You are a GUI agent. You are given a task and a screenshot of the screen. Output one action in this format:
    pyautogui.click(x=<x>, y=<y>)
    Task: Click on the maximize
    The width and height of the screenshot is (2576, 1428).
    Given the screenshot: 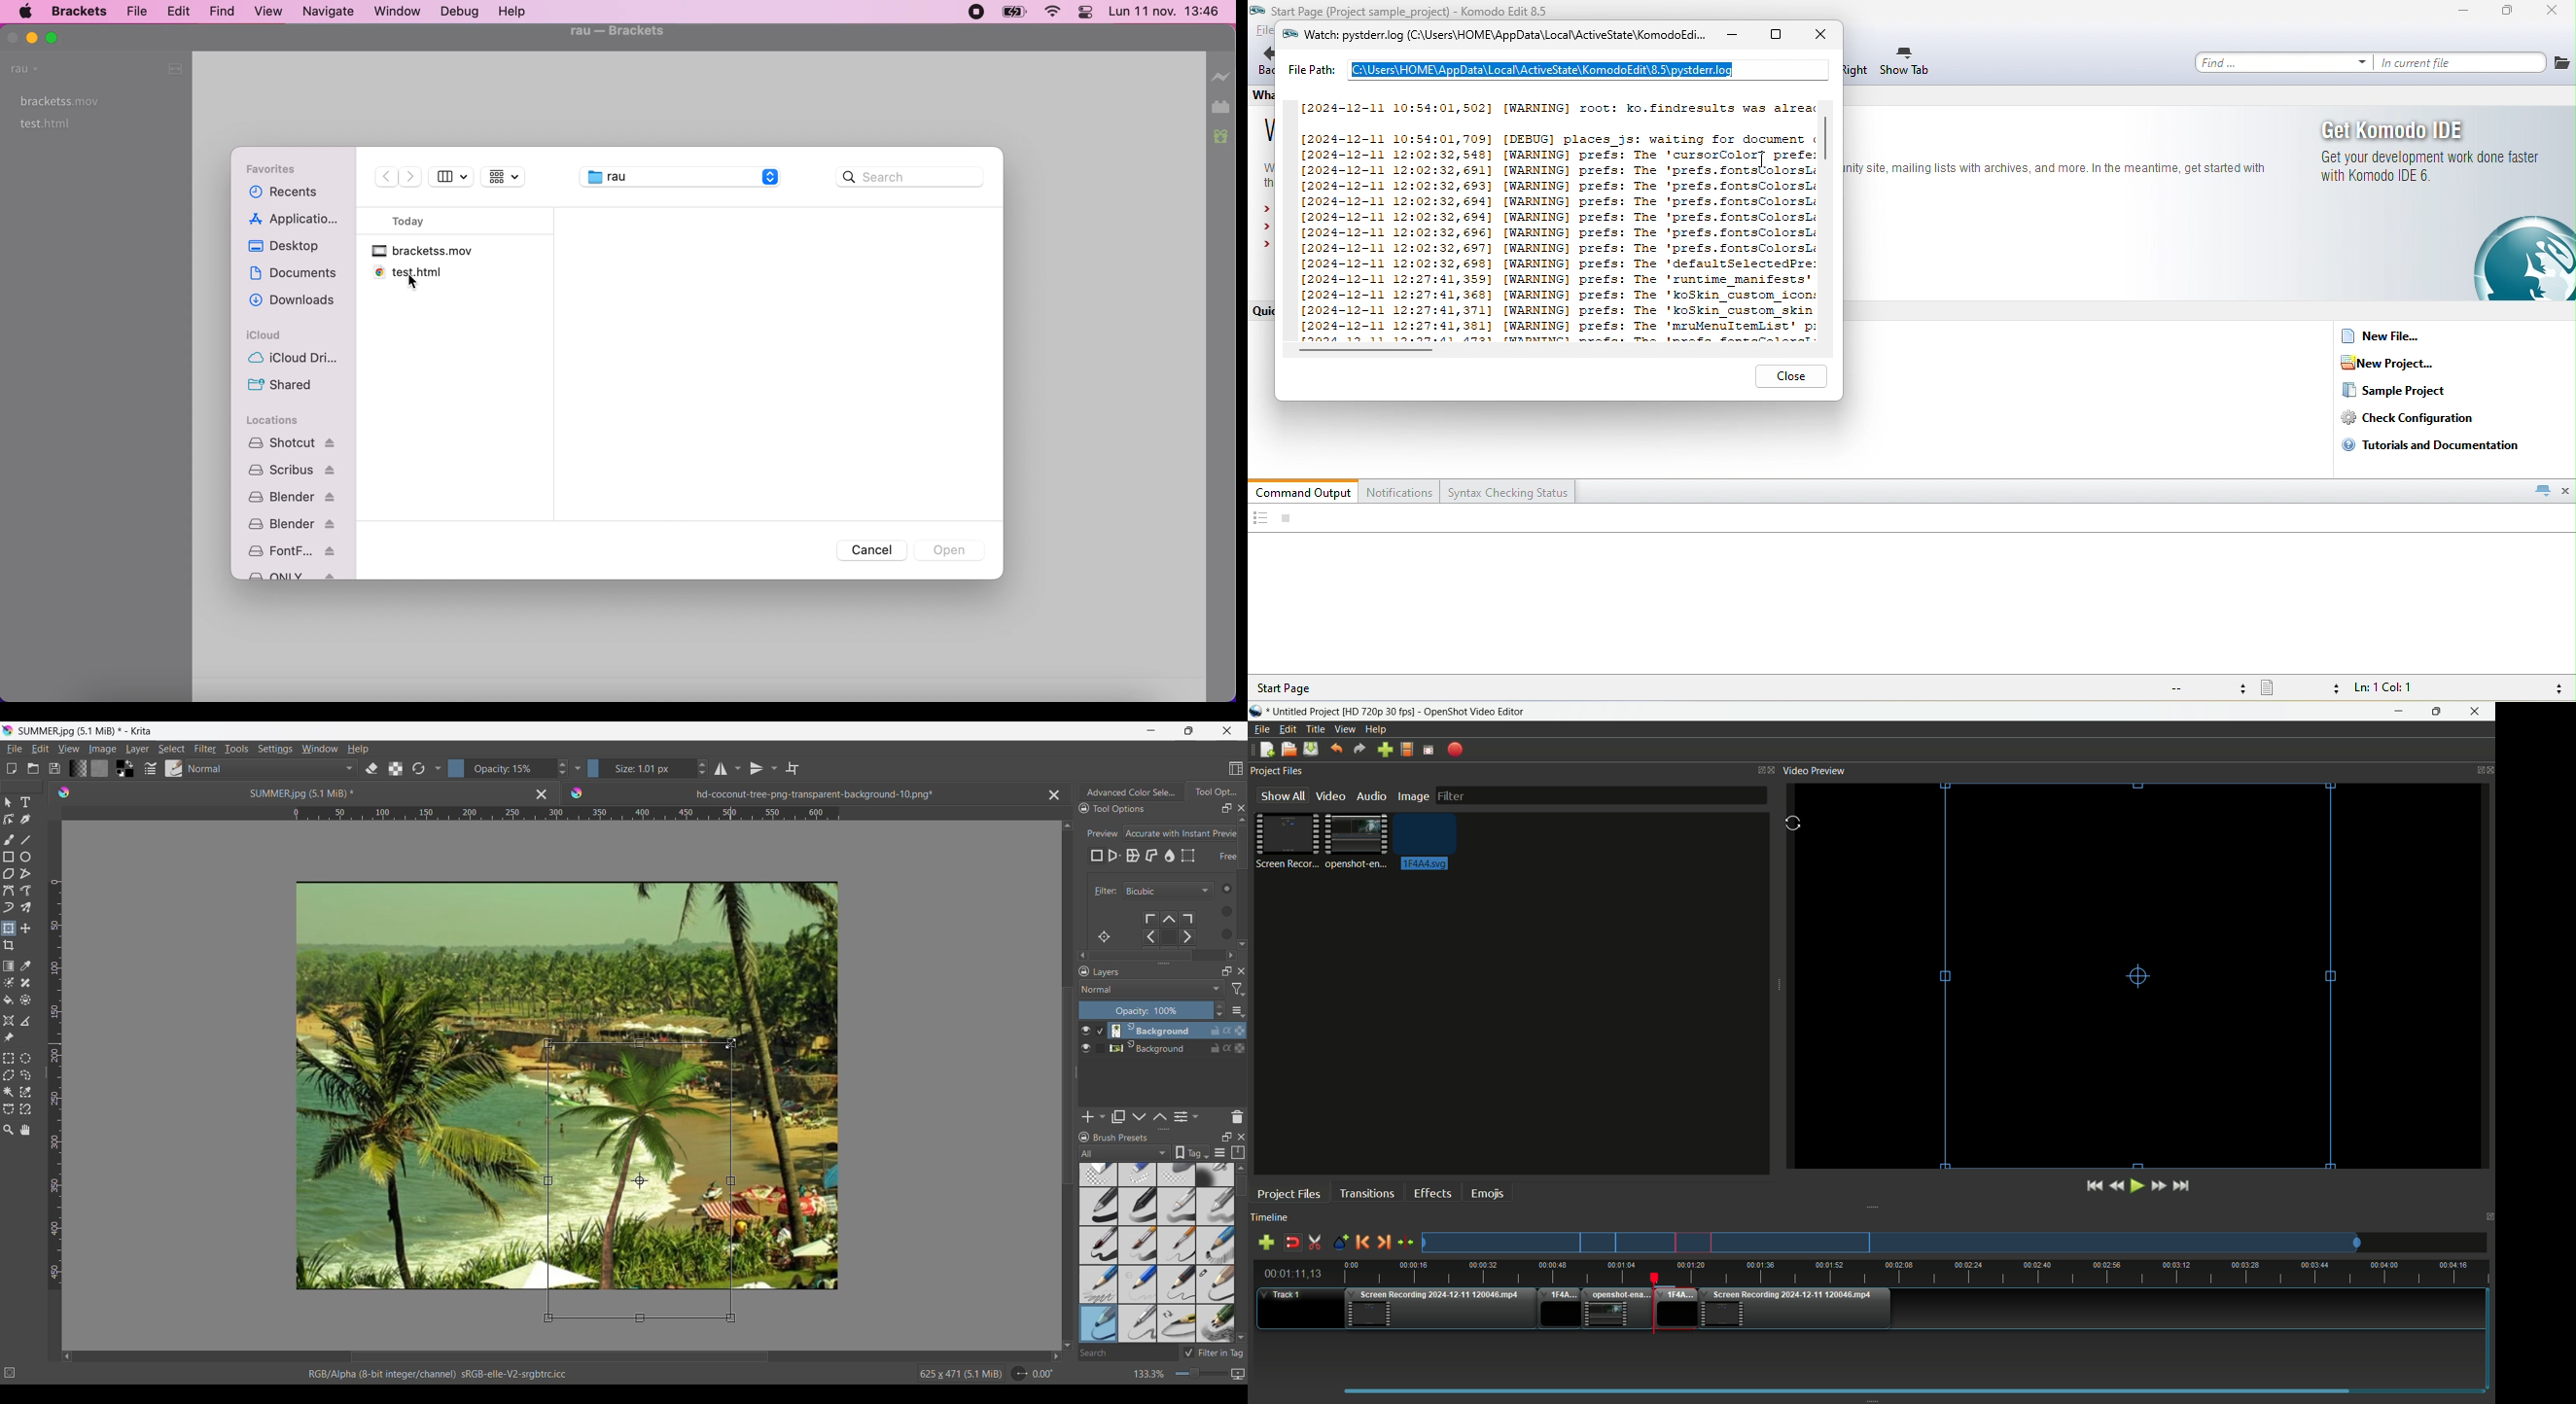 What is the action you would take?
    pyautogui.click(x=2437, y=712)
    